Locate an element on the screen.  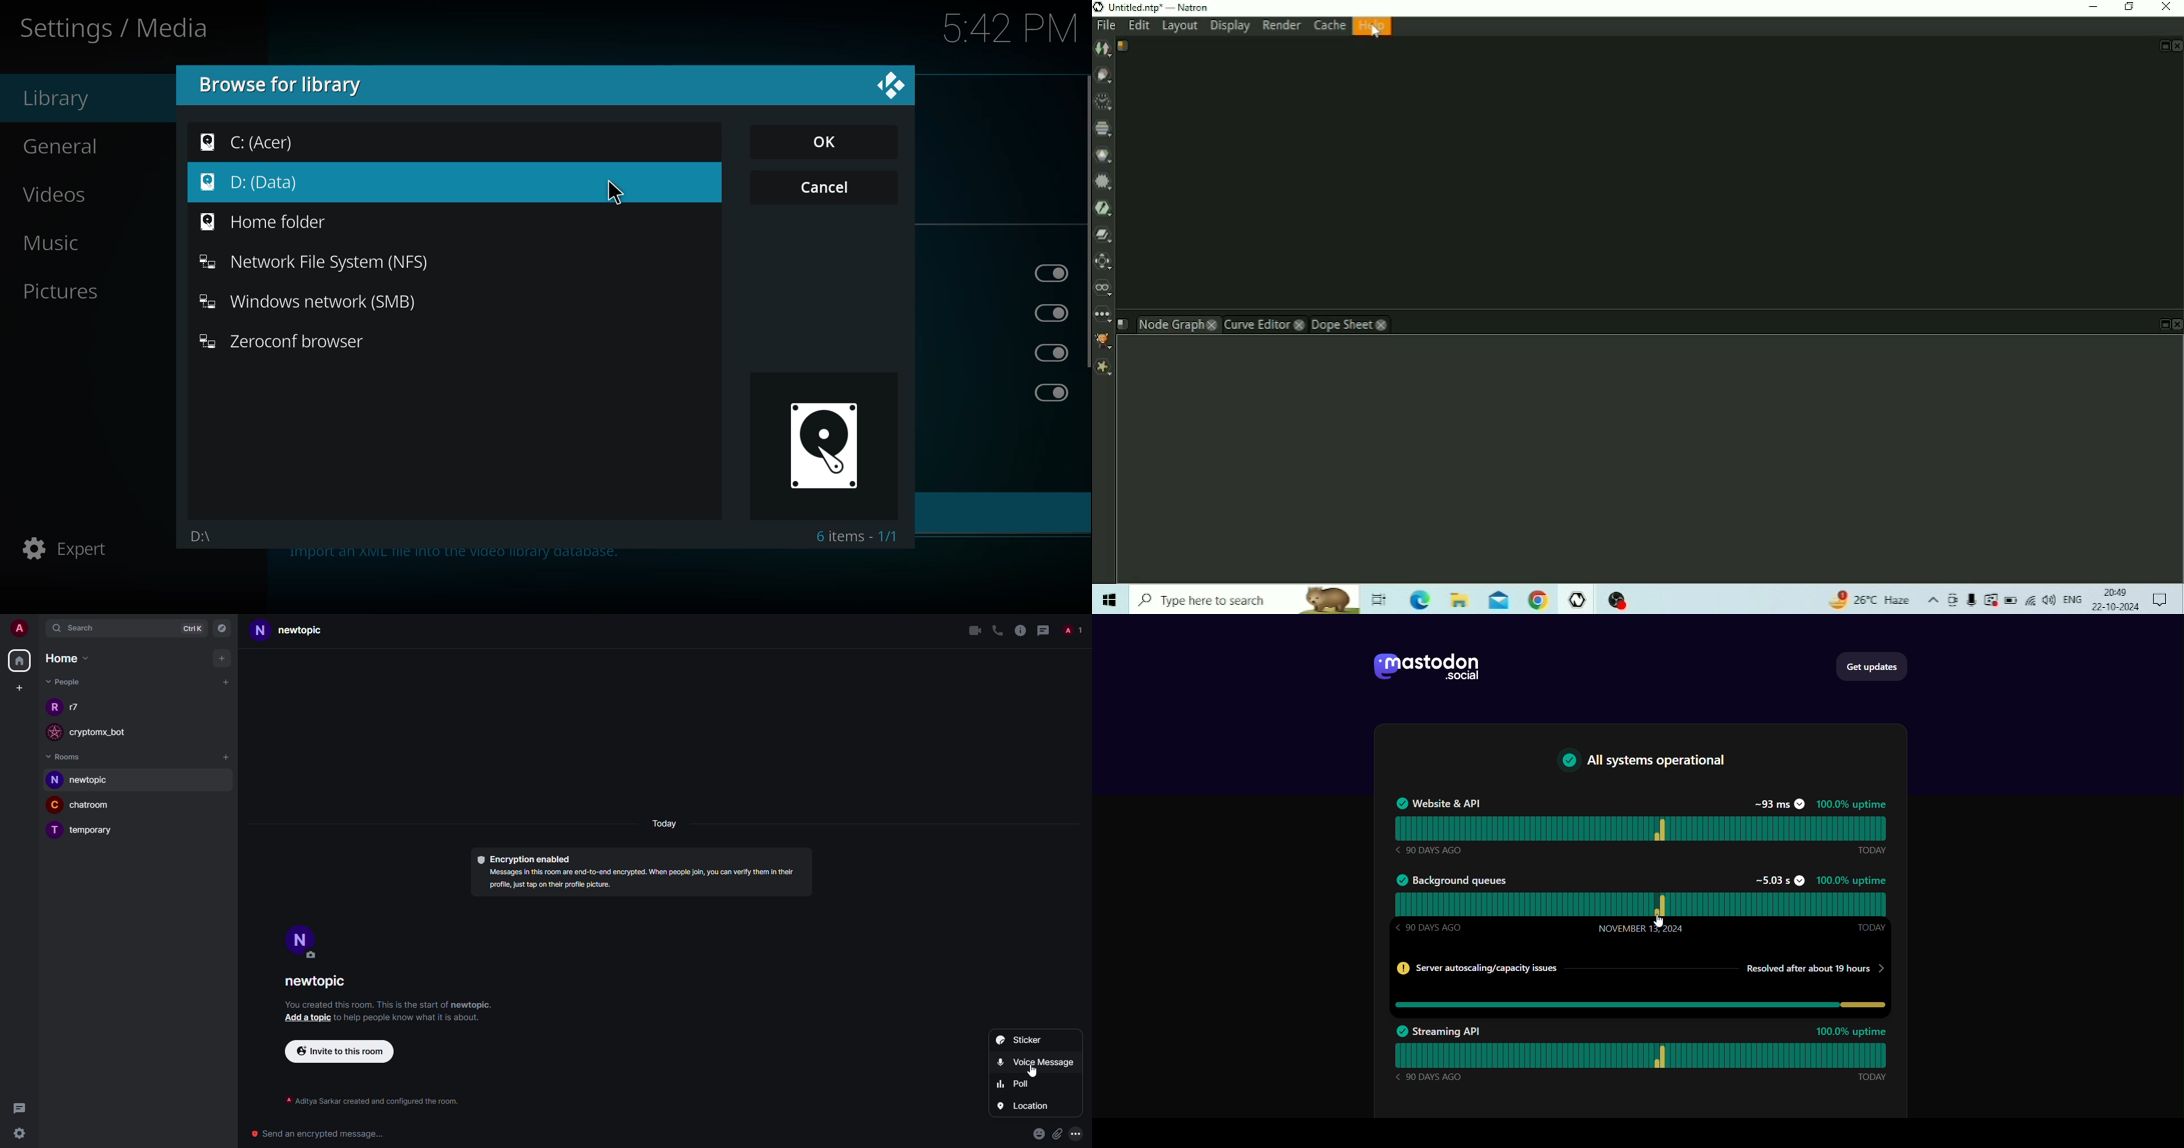
Streaming API is located at coordinates (1438, 1033).